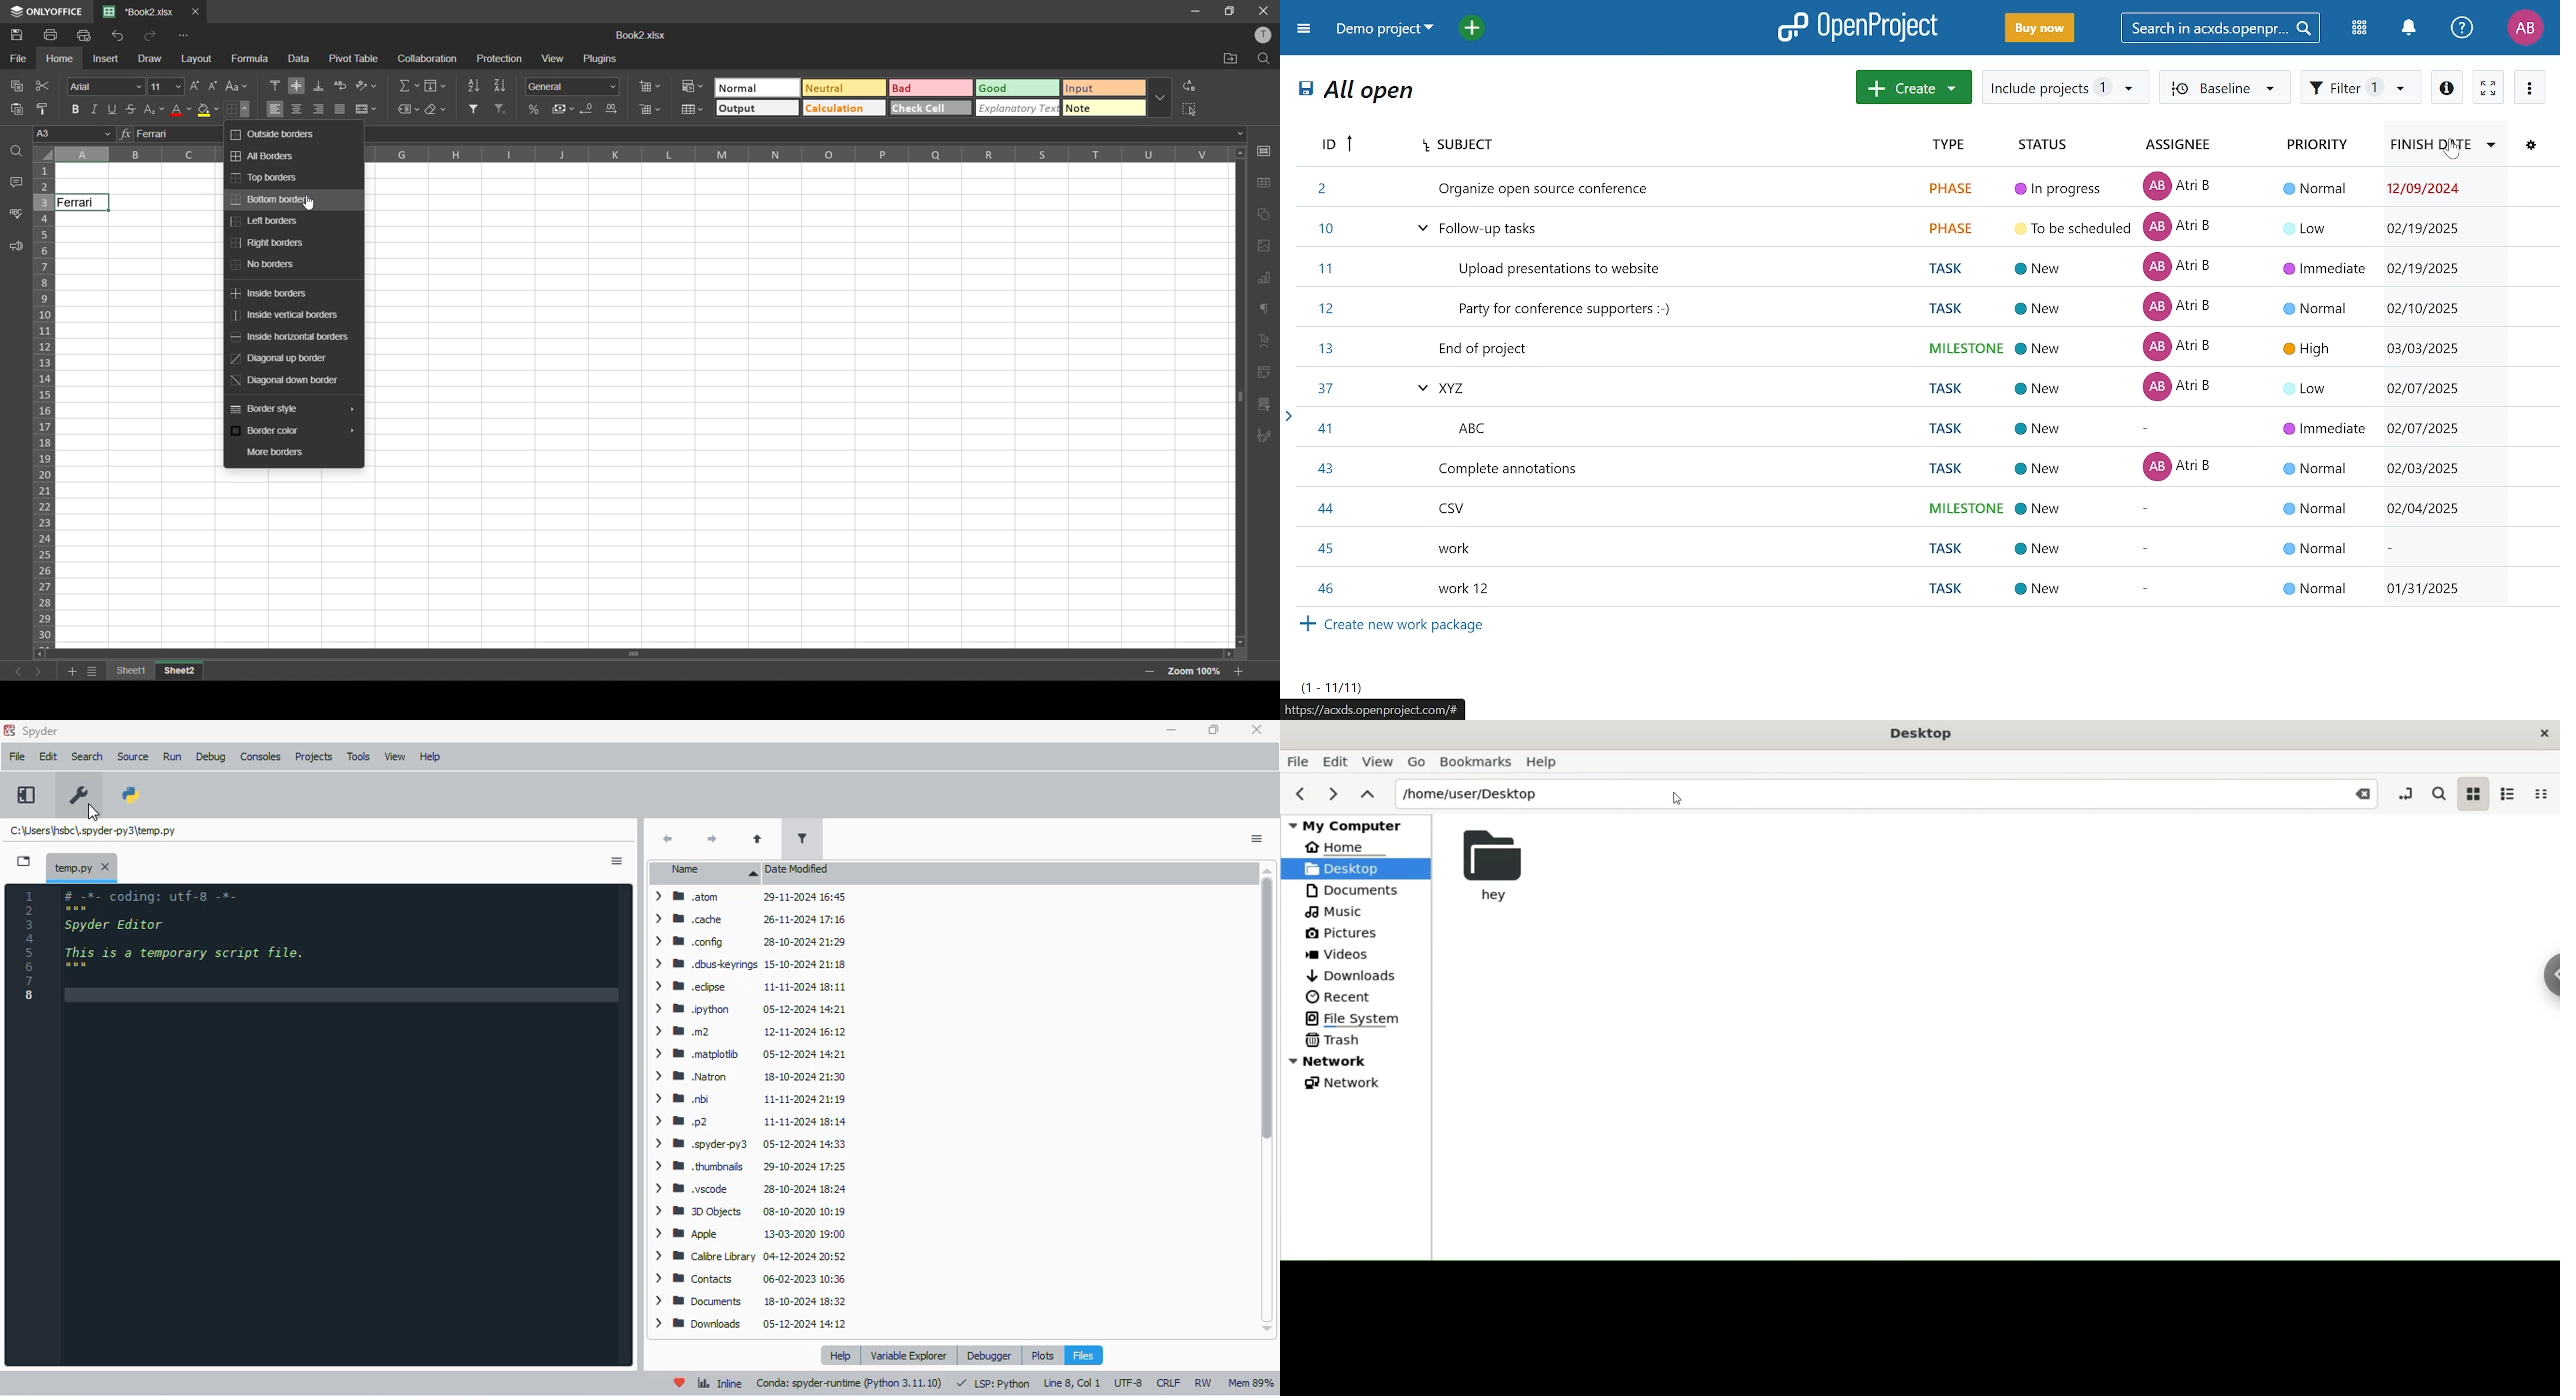 Image resolution: width=2576 pixels, height=1400 pixels. Describe the element at coordinates (1360, 891) in the screenshot. I see `documents` at that location.